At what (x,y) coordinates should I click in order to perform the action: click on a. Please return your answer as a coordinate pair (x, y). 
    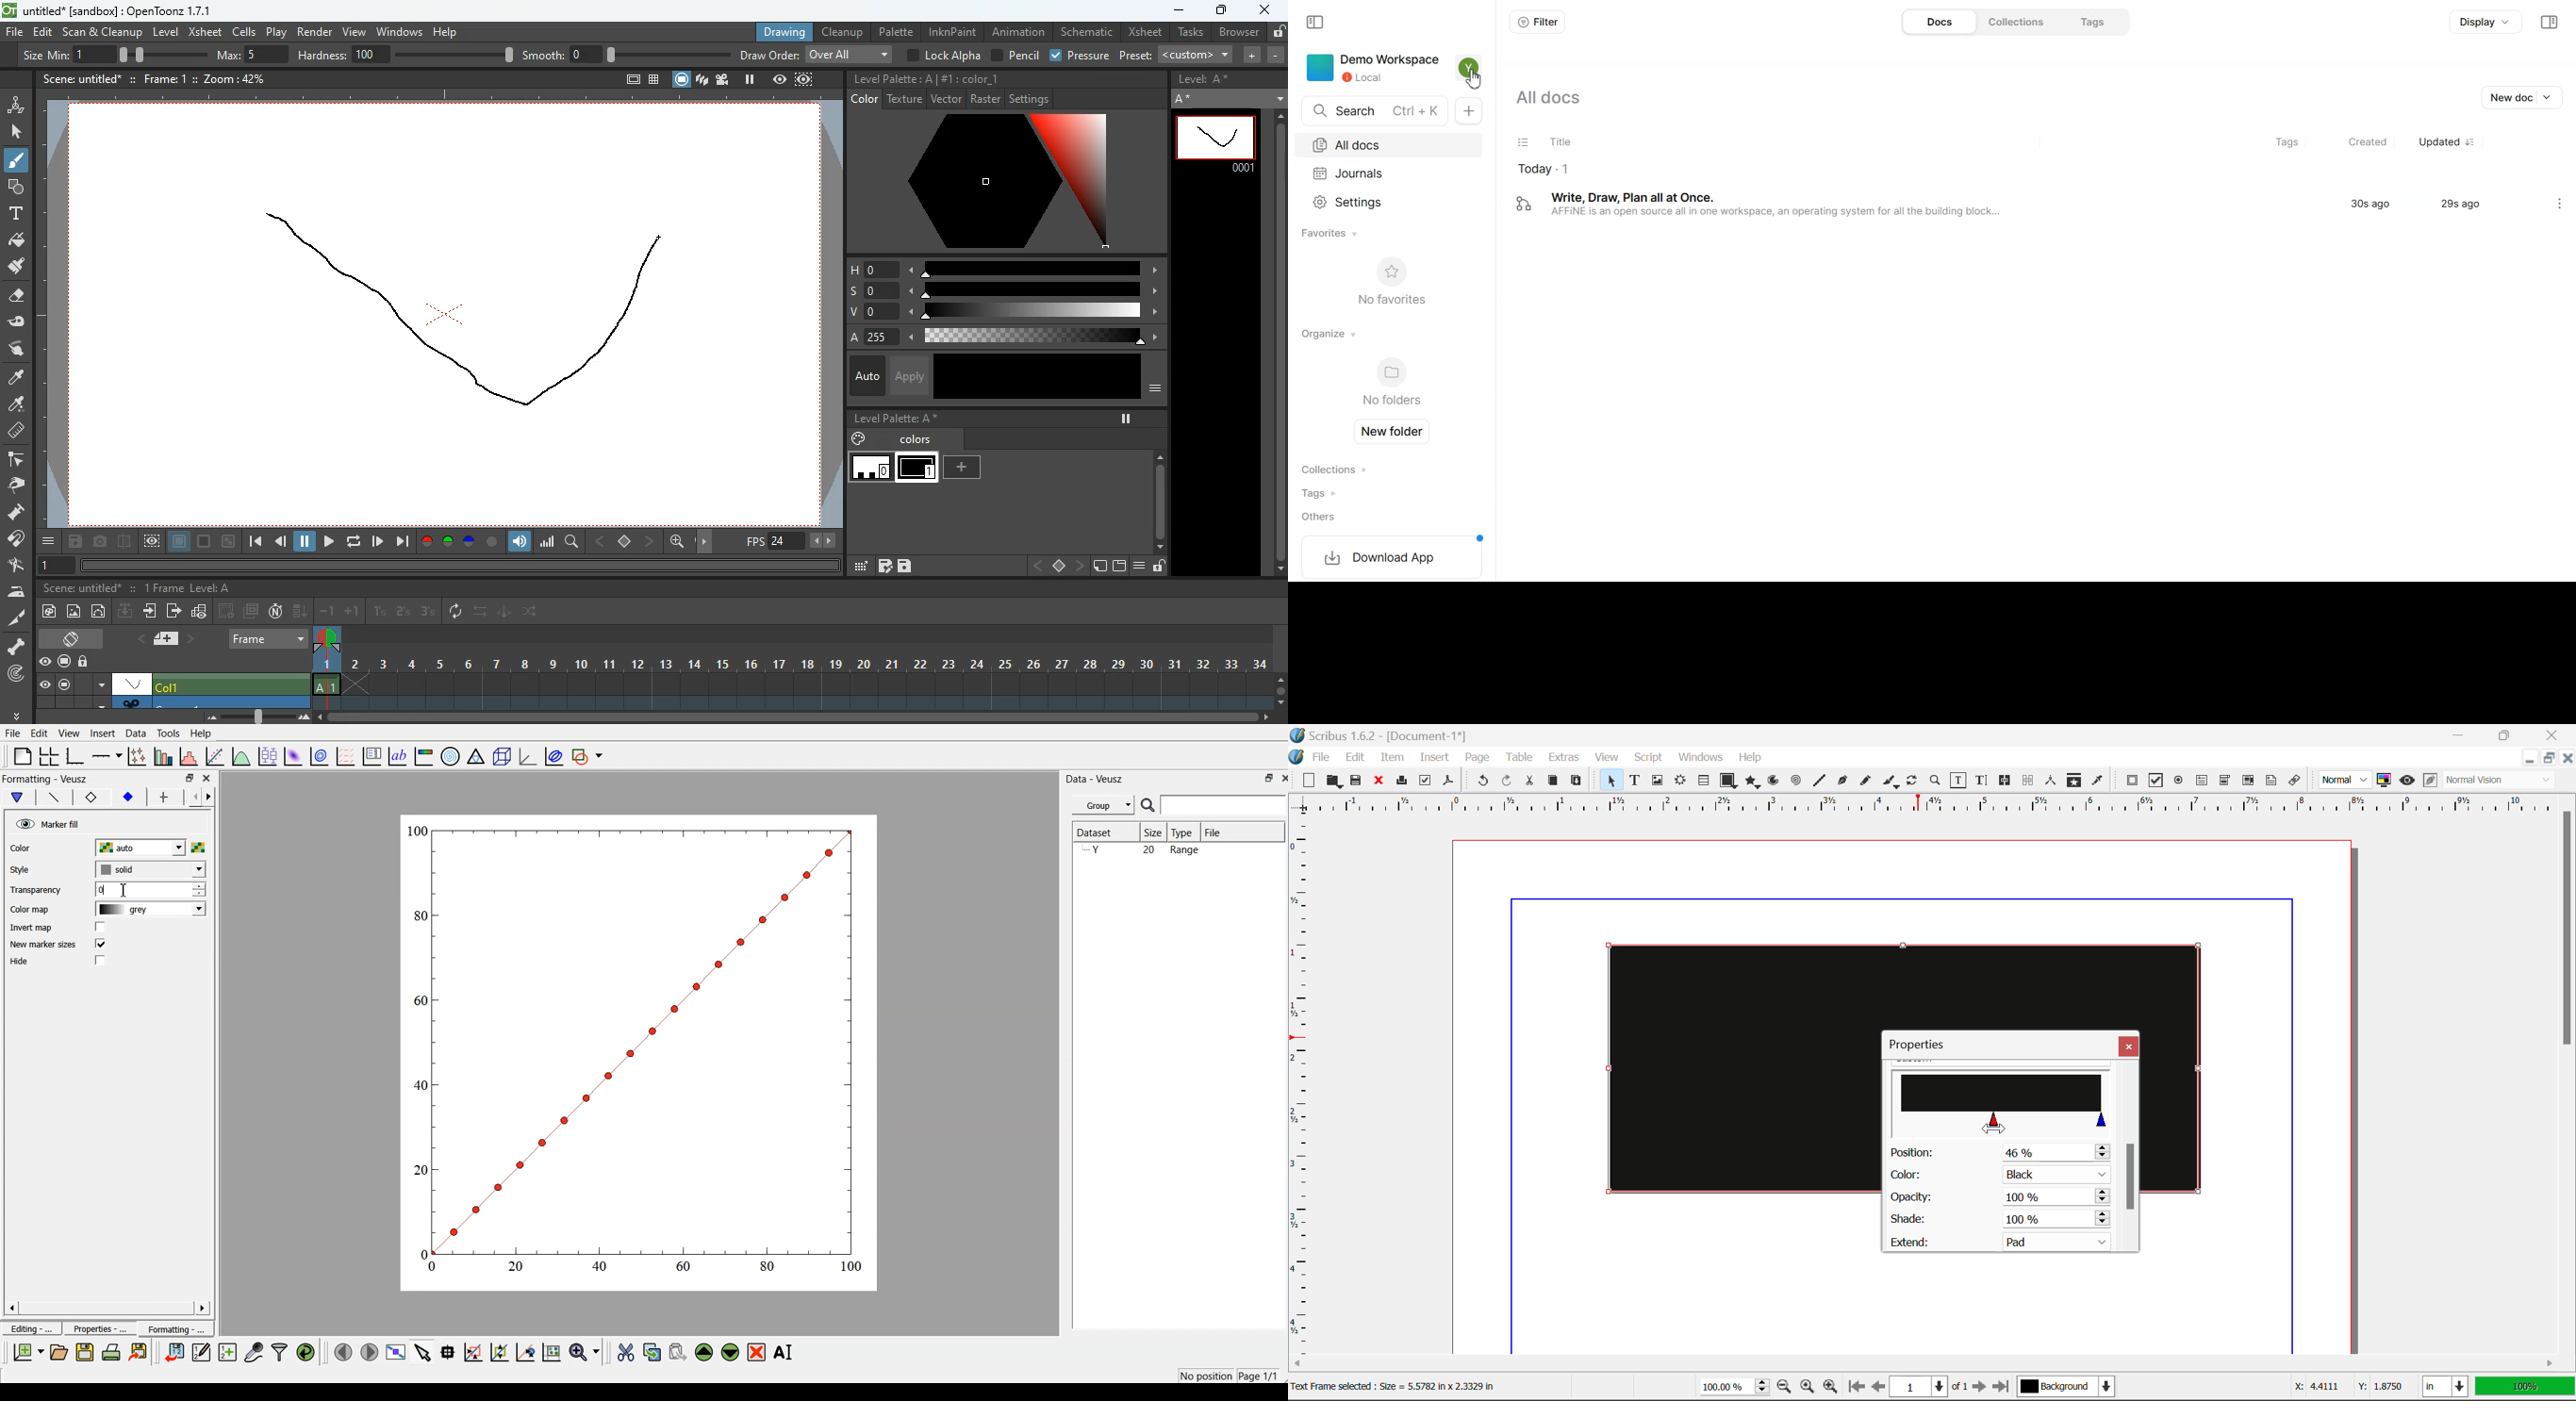
    Looking at the image, I should click on (999, 338).